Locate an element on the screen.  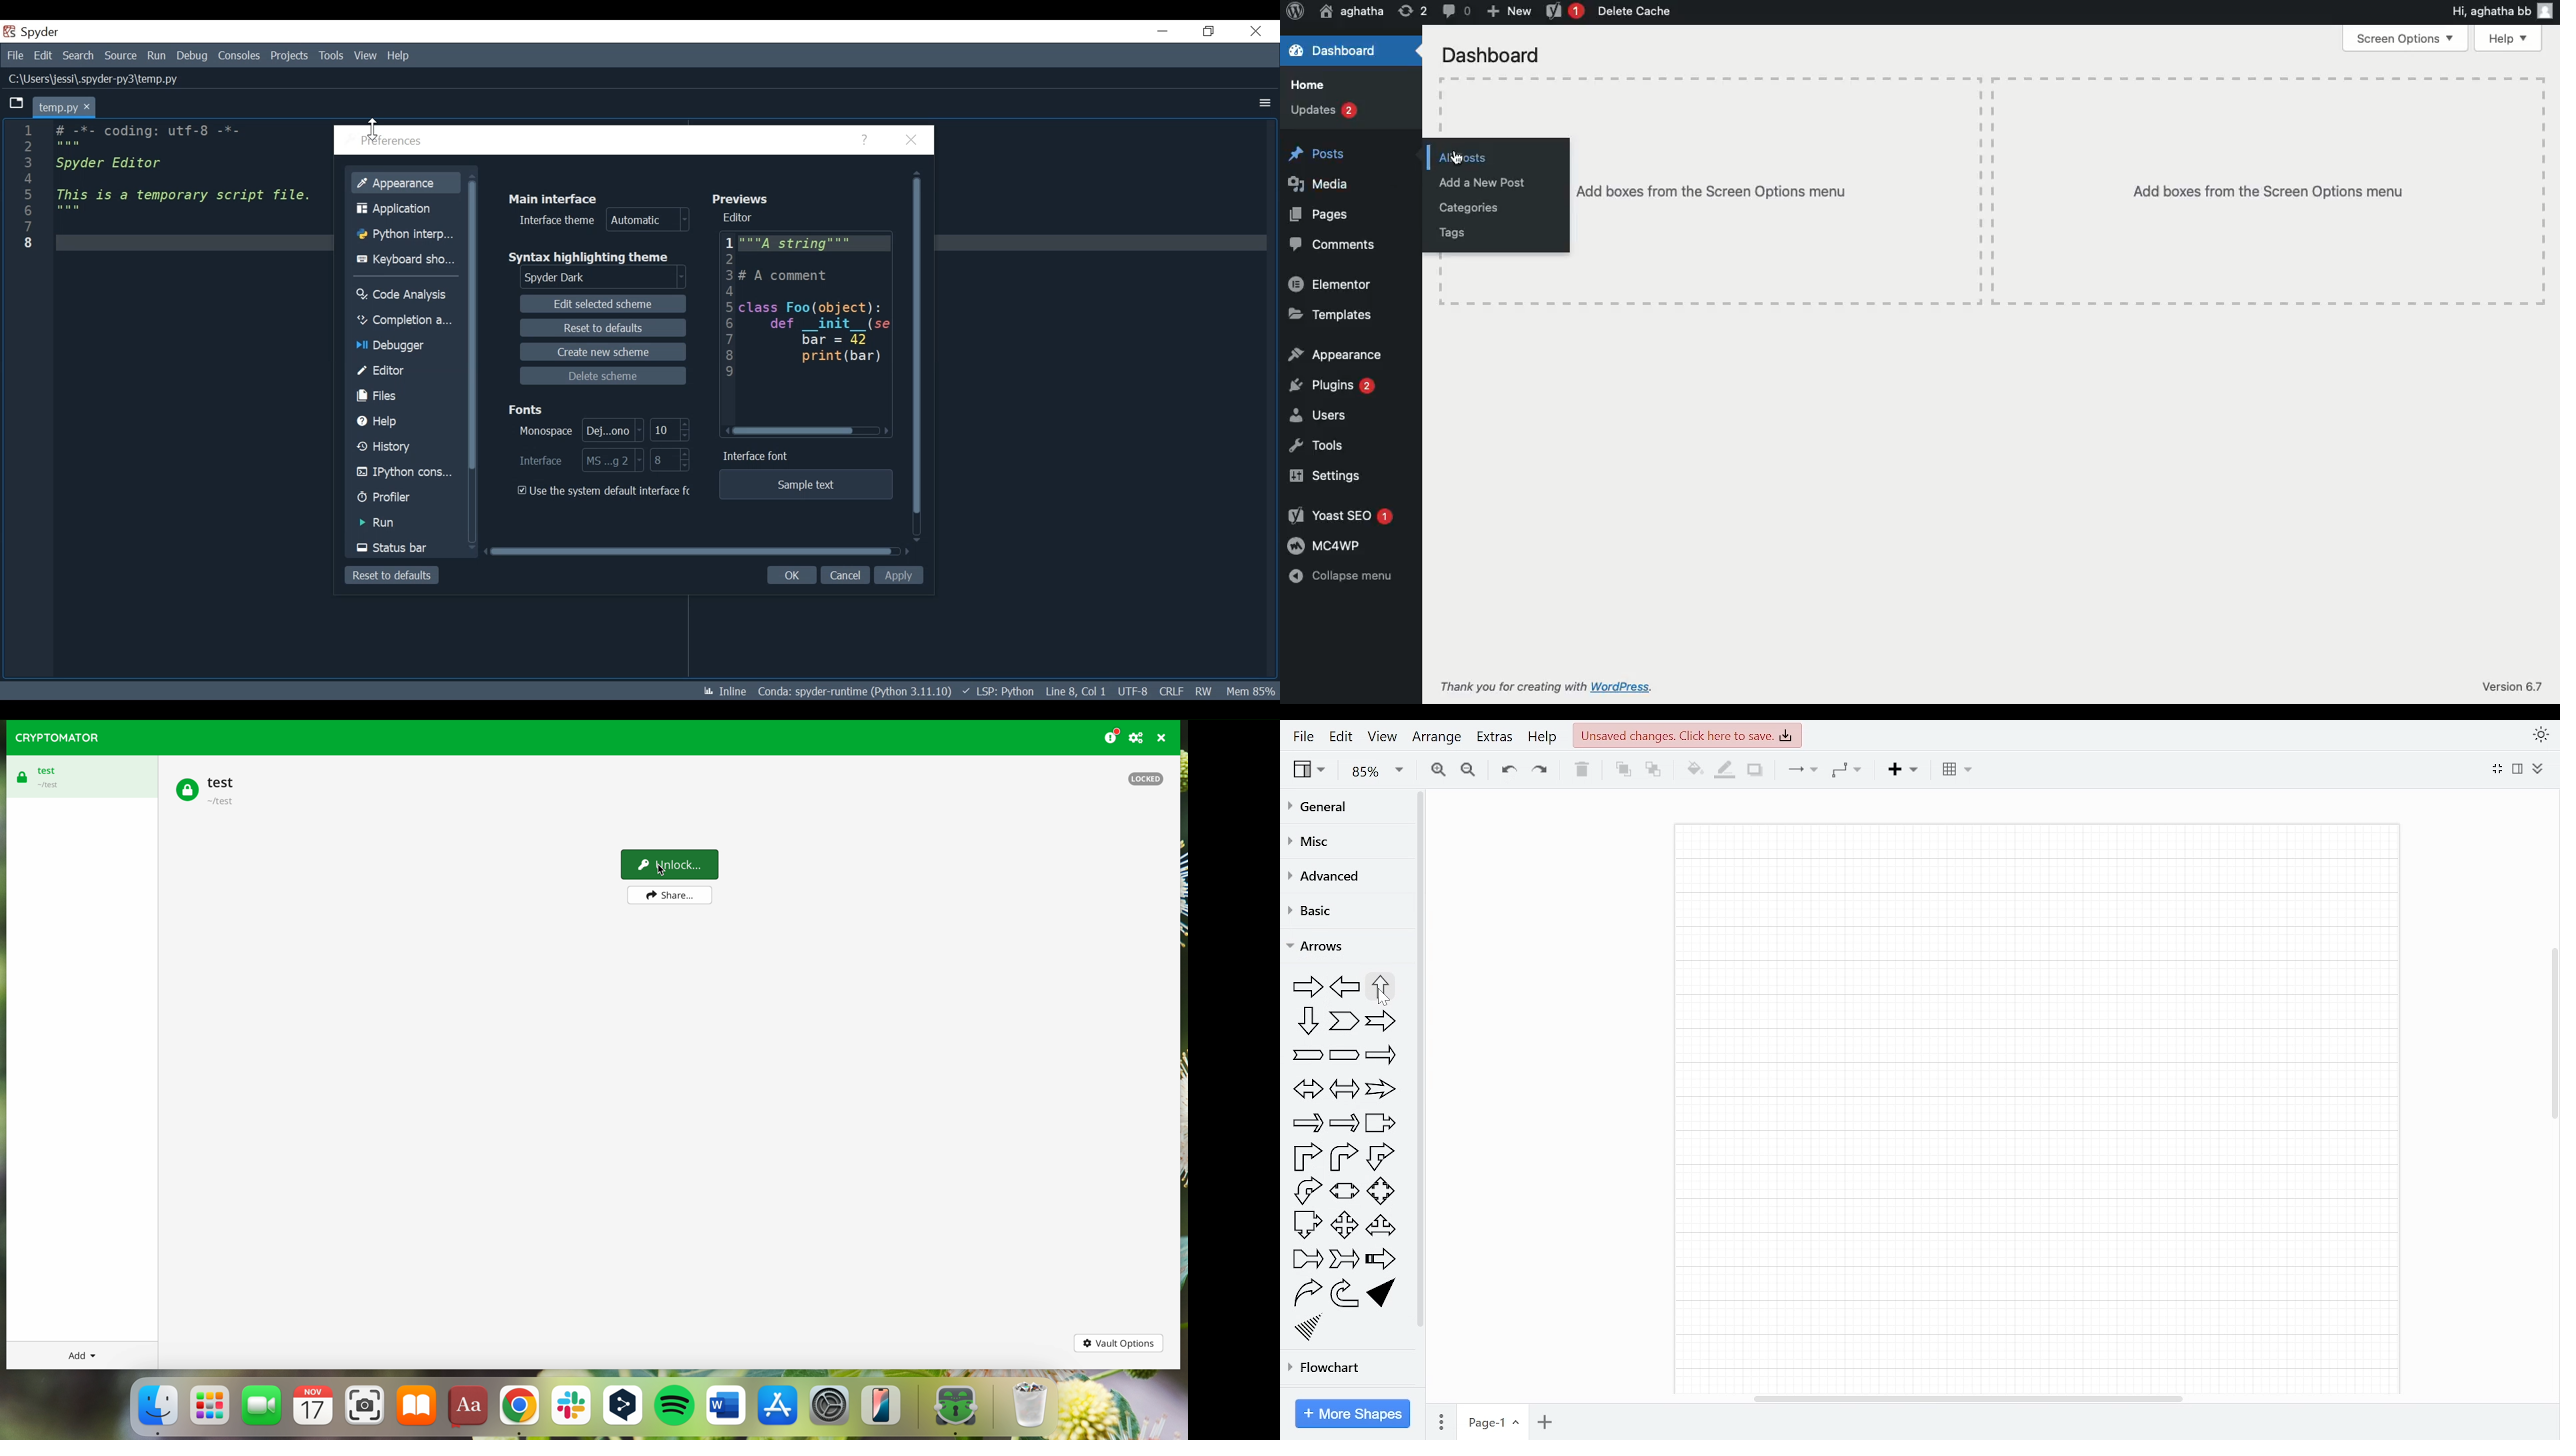
Cursor Position is located at coordinates (1075, 691).